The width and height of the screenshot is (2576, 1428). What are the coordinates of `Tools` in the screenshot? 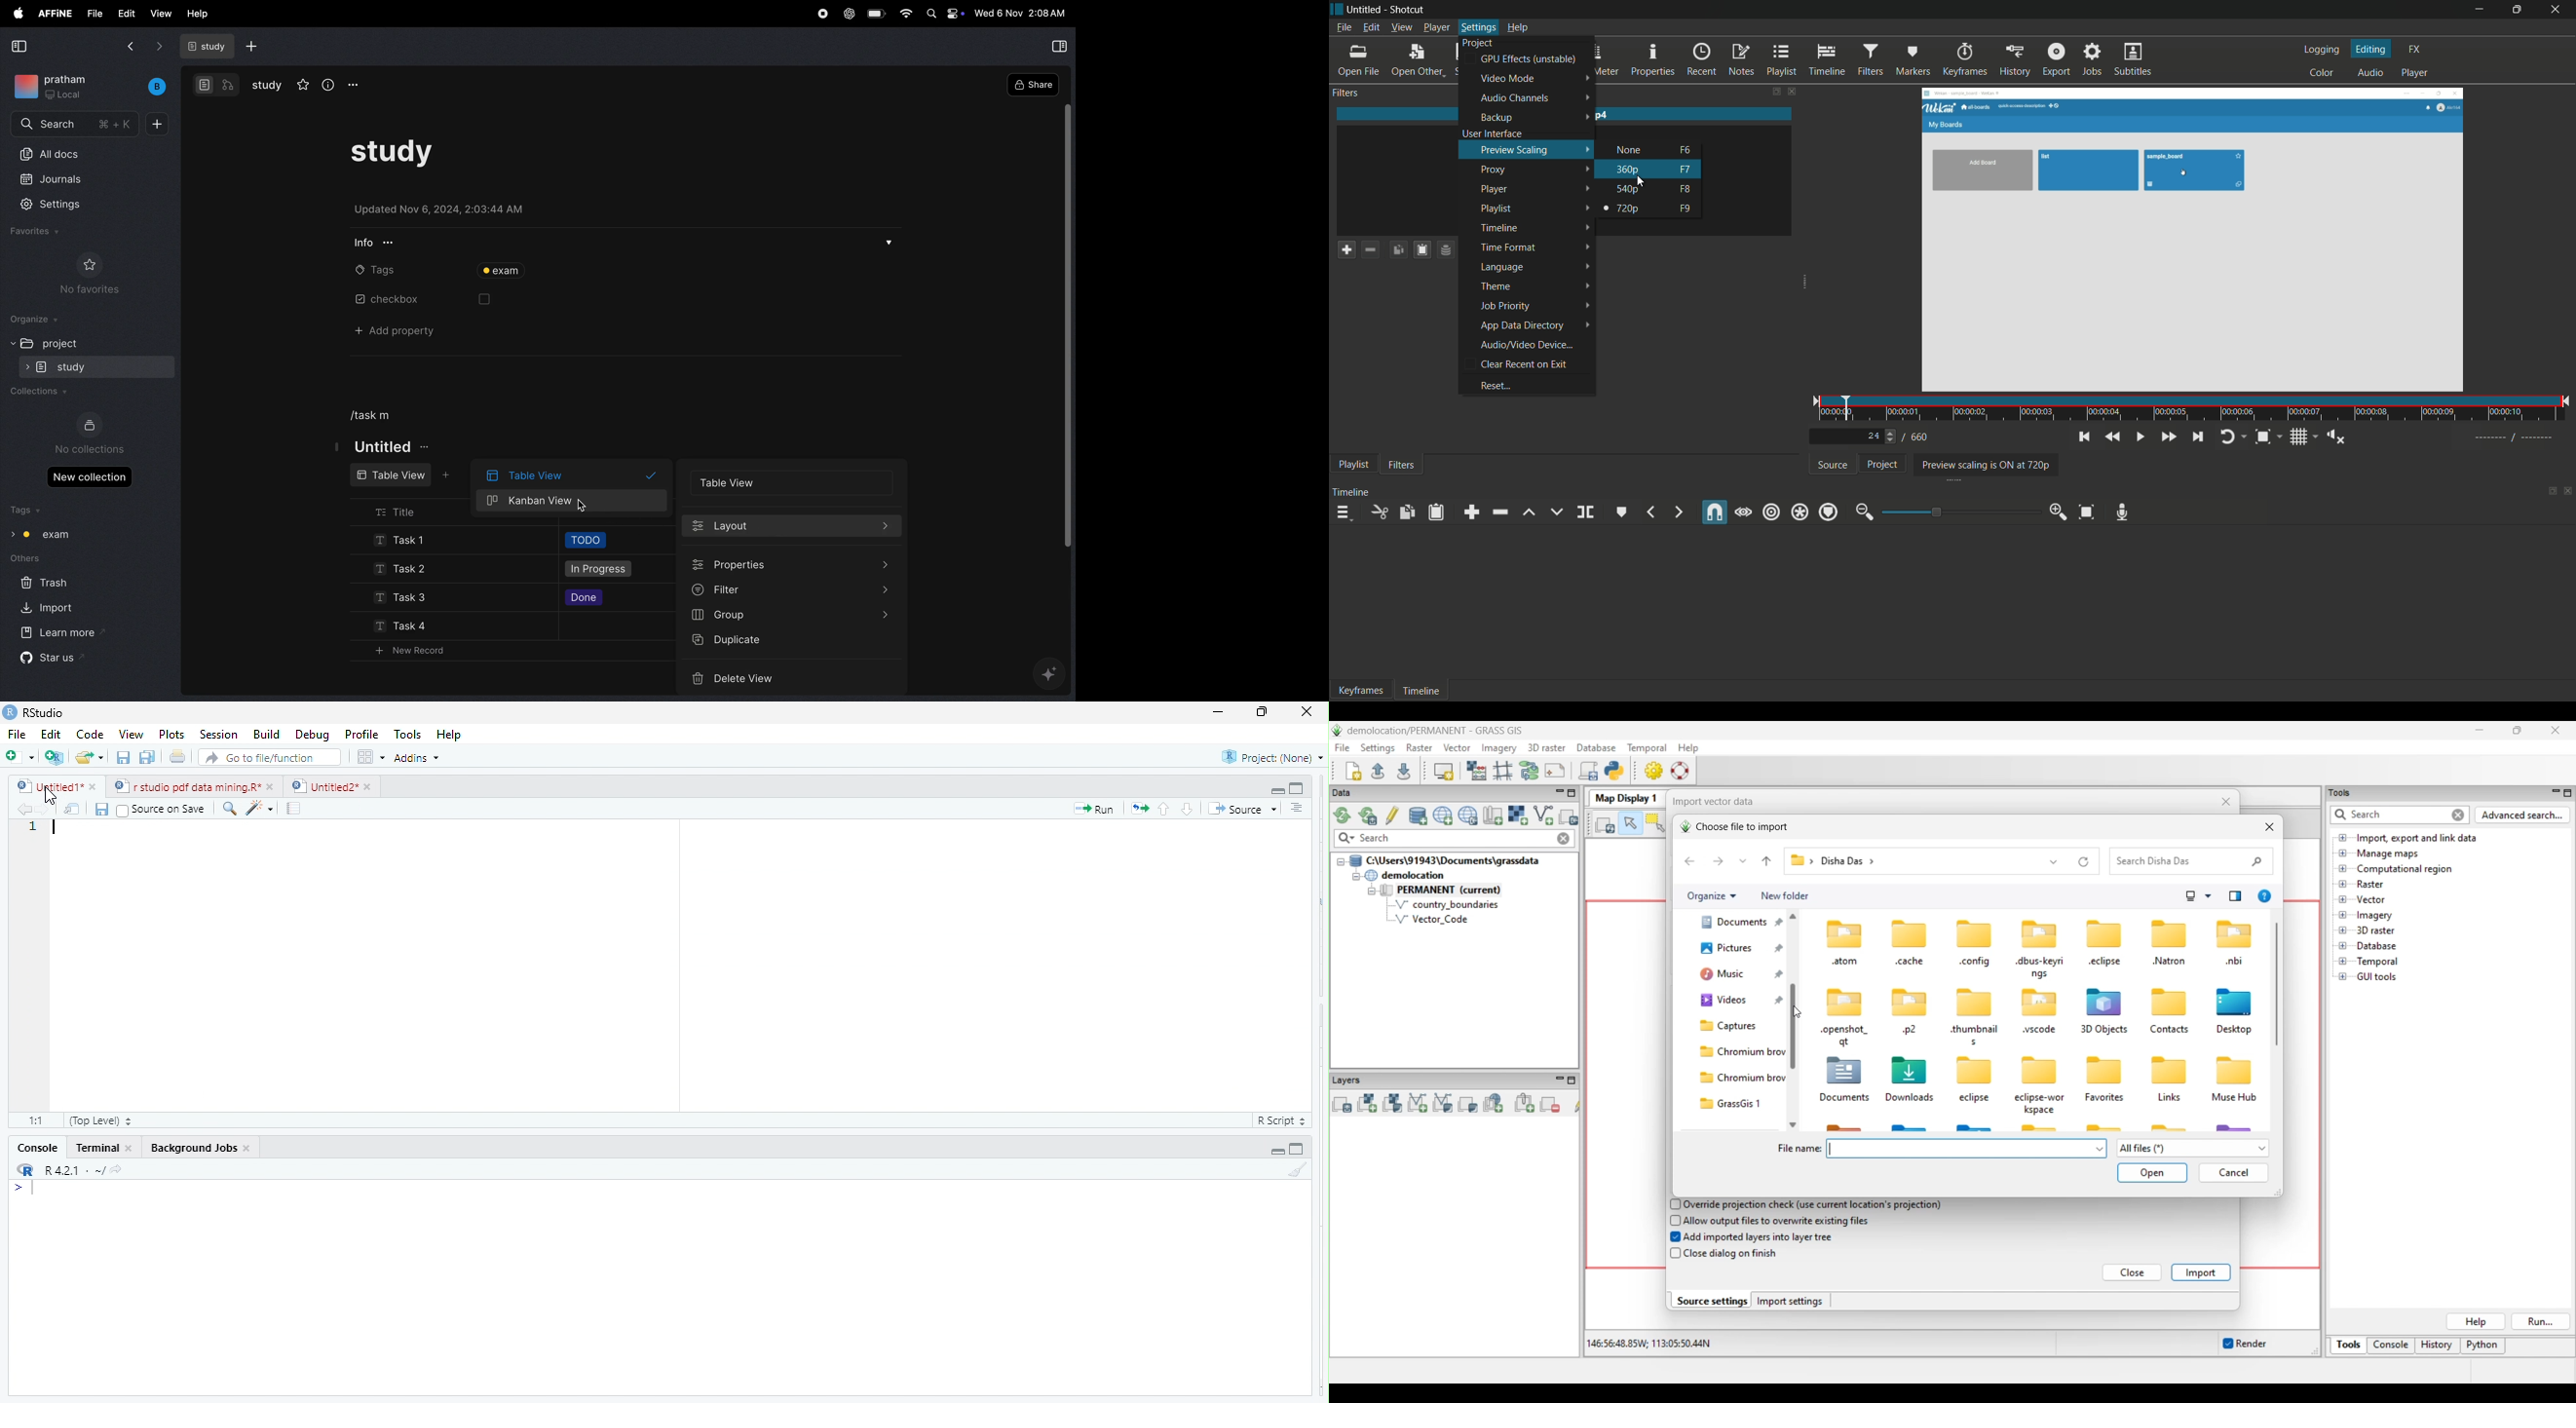 It's located at (409, 734).